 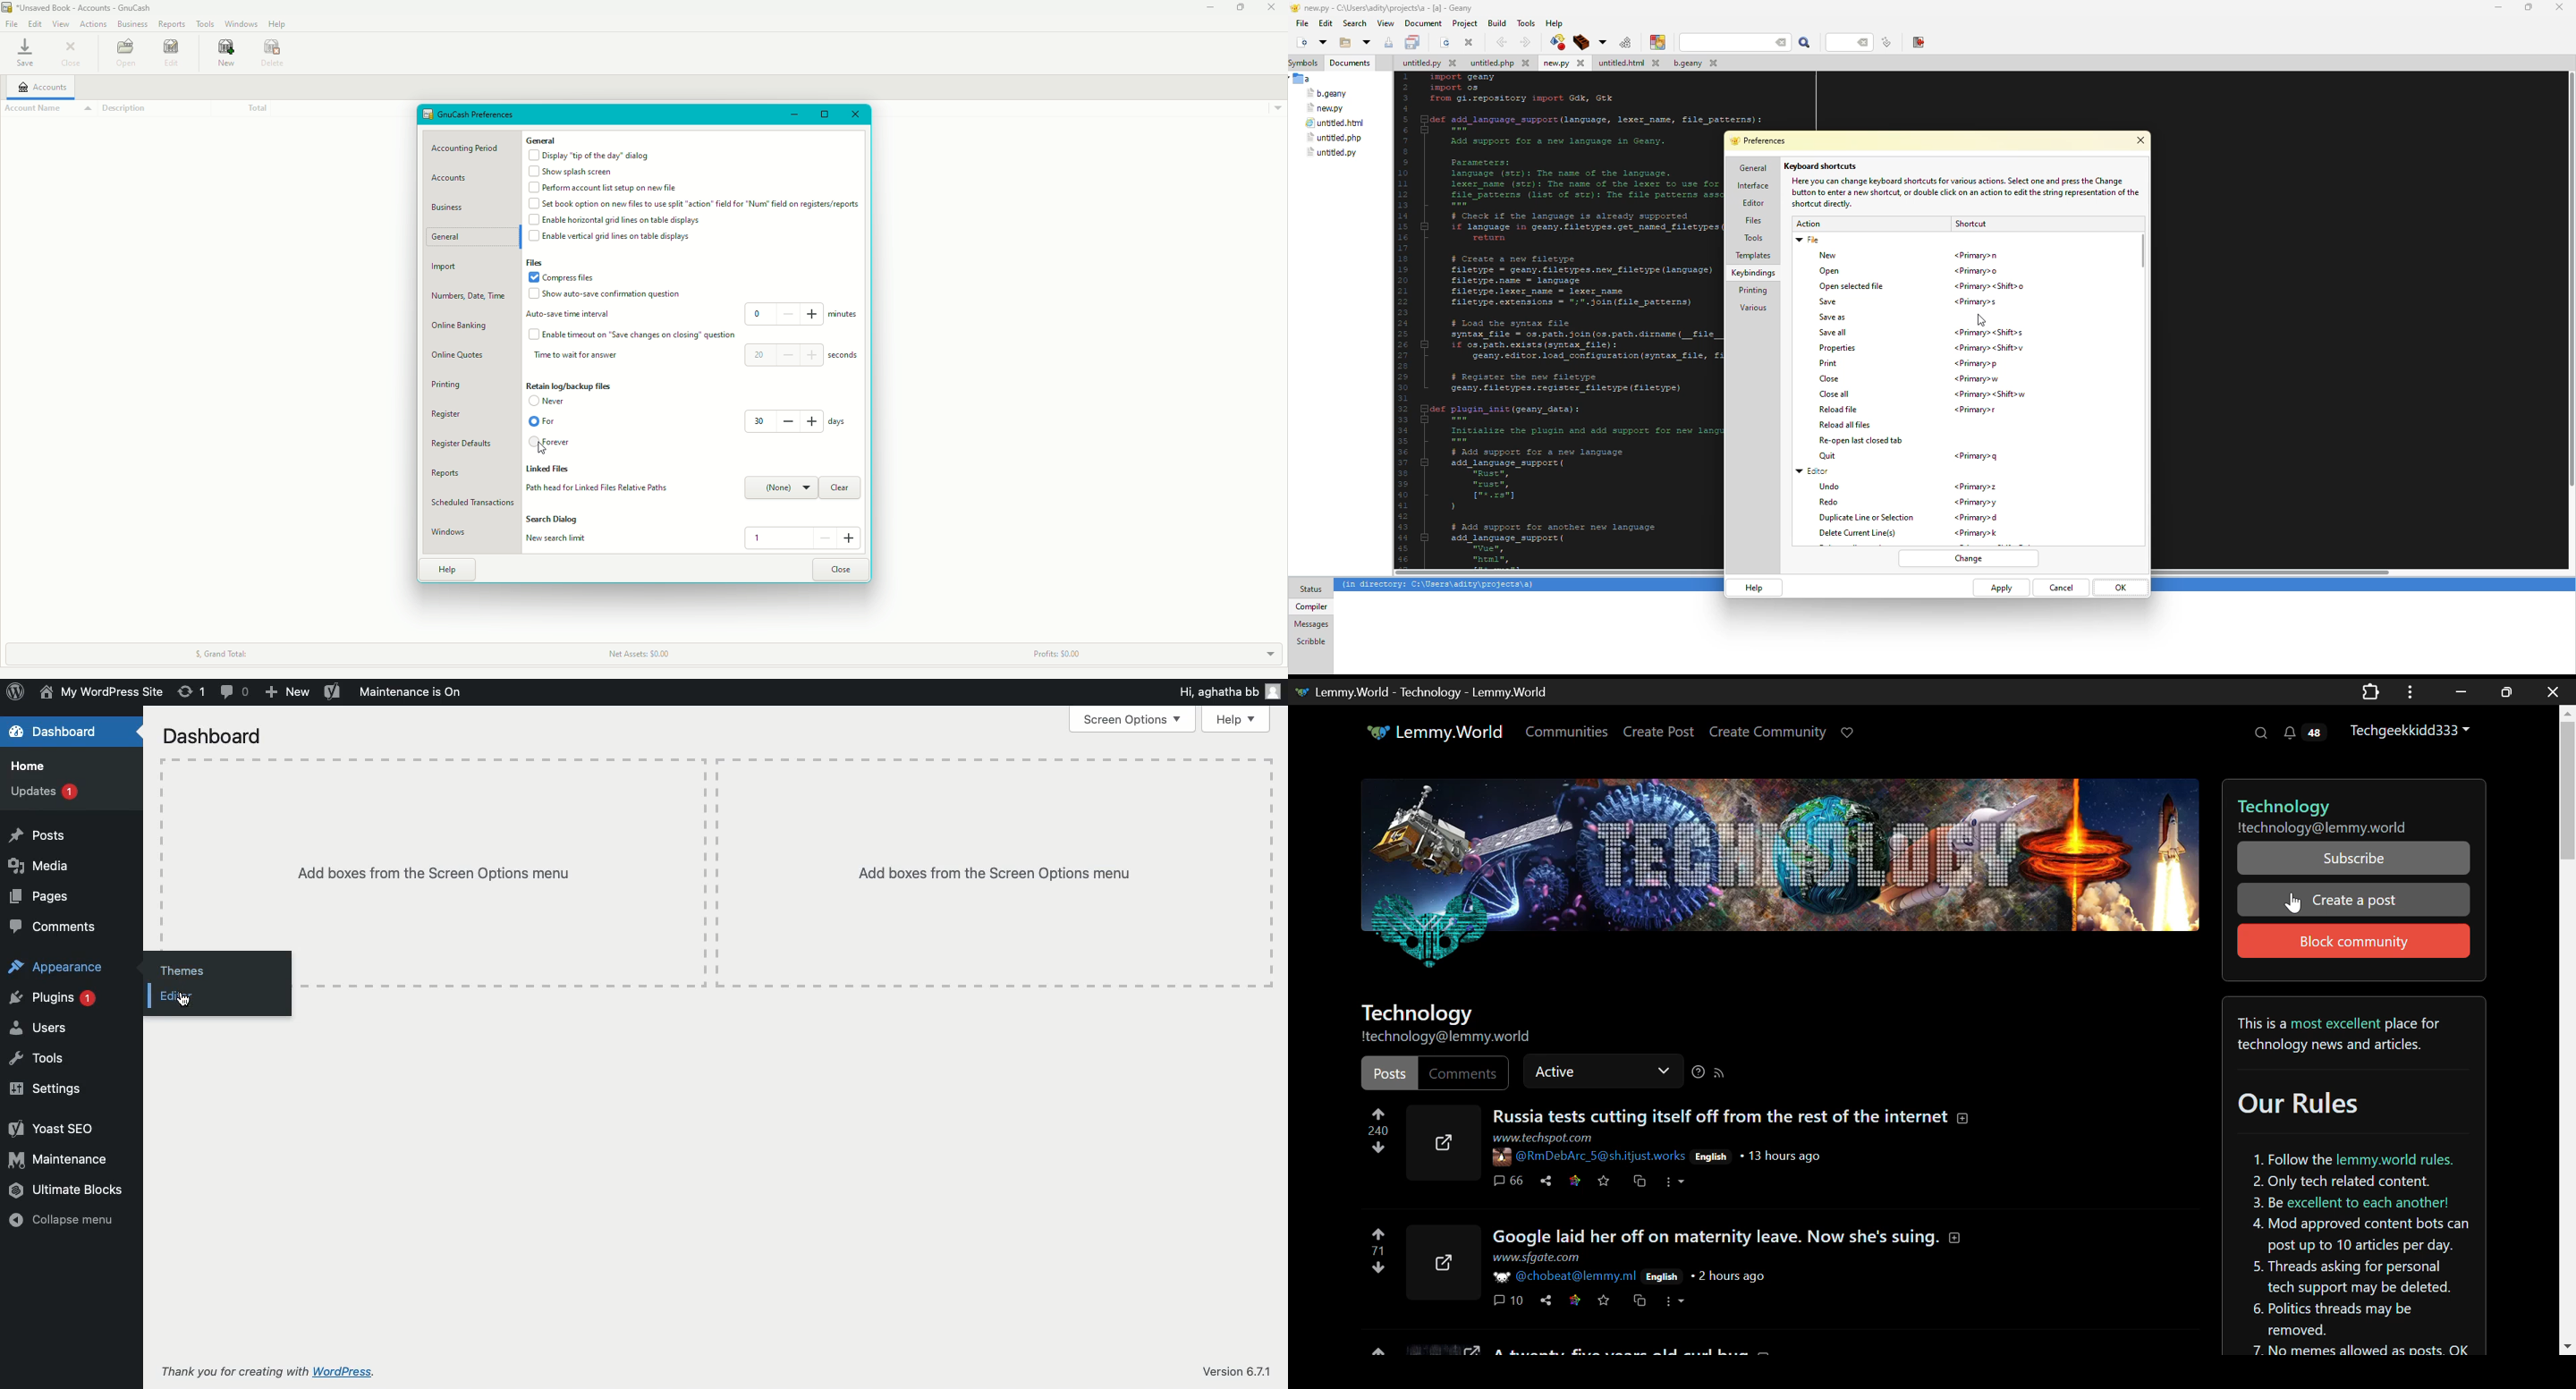 What do you see at coordinates (461, 326) in the screenshot?
I see `Online banking` at bounding box center [461, 326].